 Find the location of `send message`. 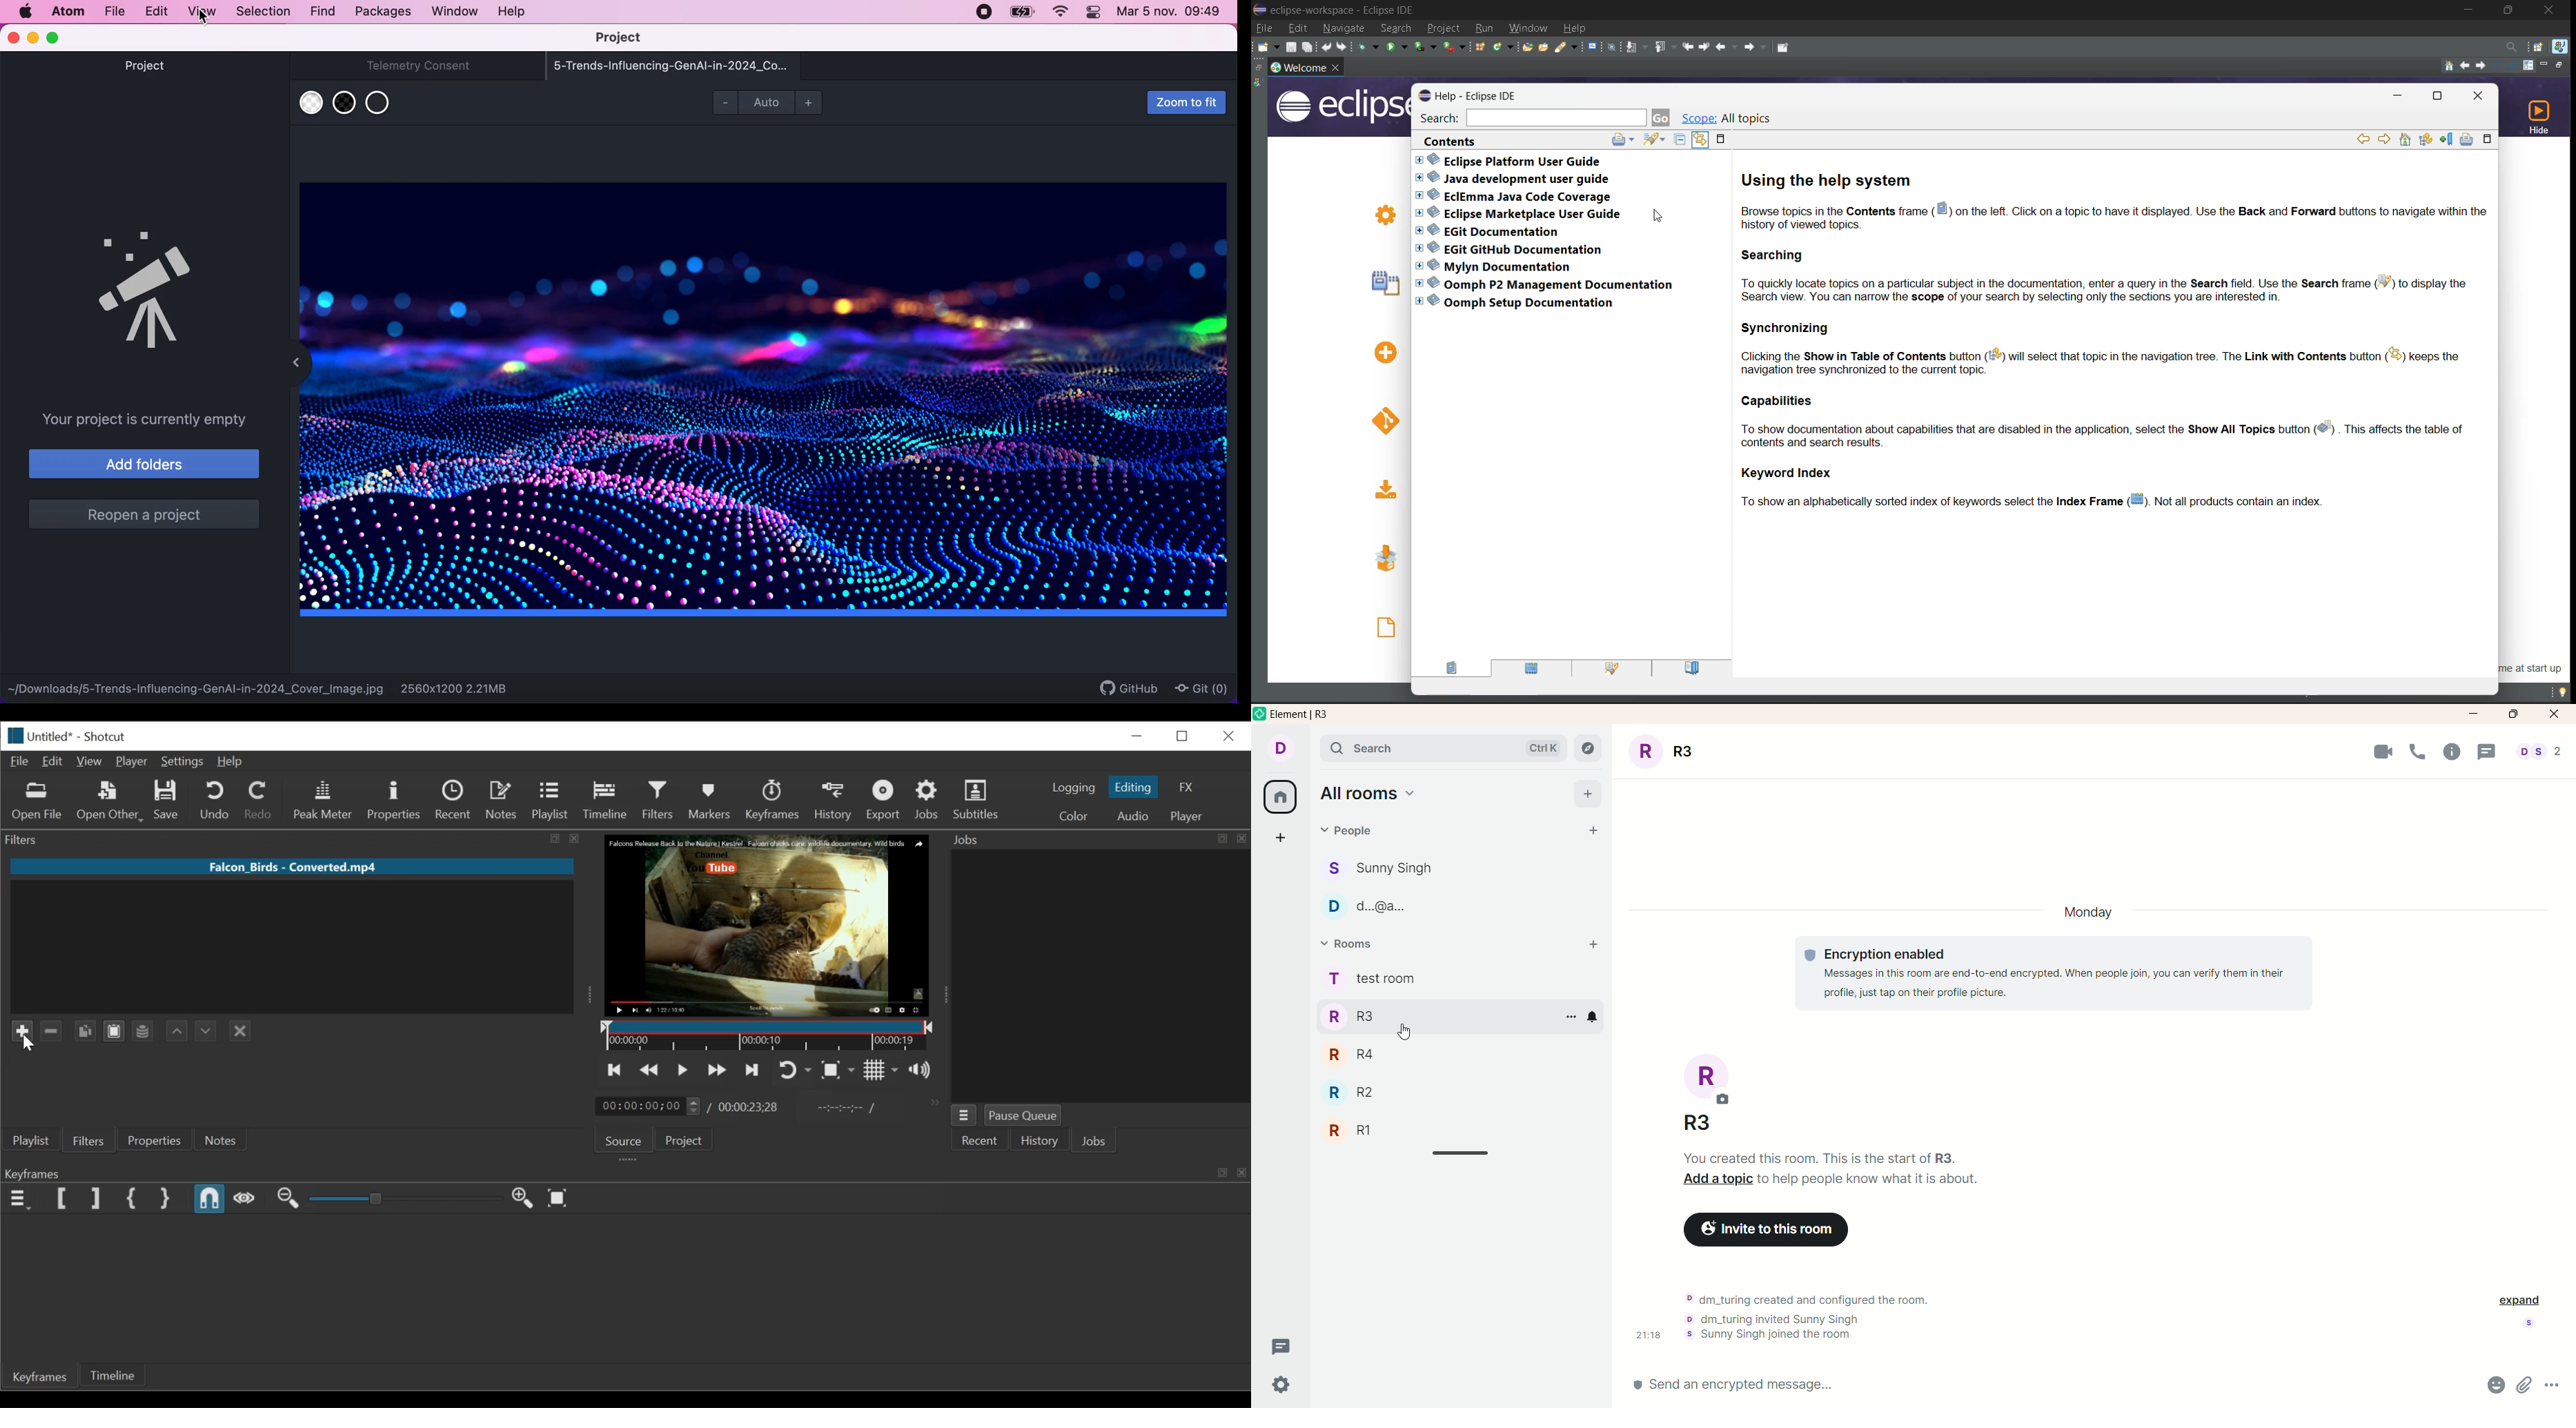

send message is located at coordinates (1809, 1388).